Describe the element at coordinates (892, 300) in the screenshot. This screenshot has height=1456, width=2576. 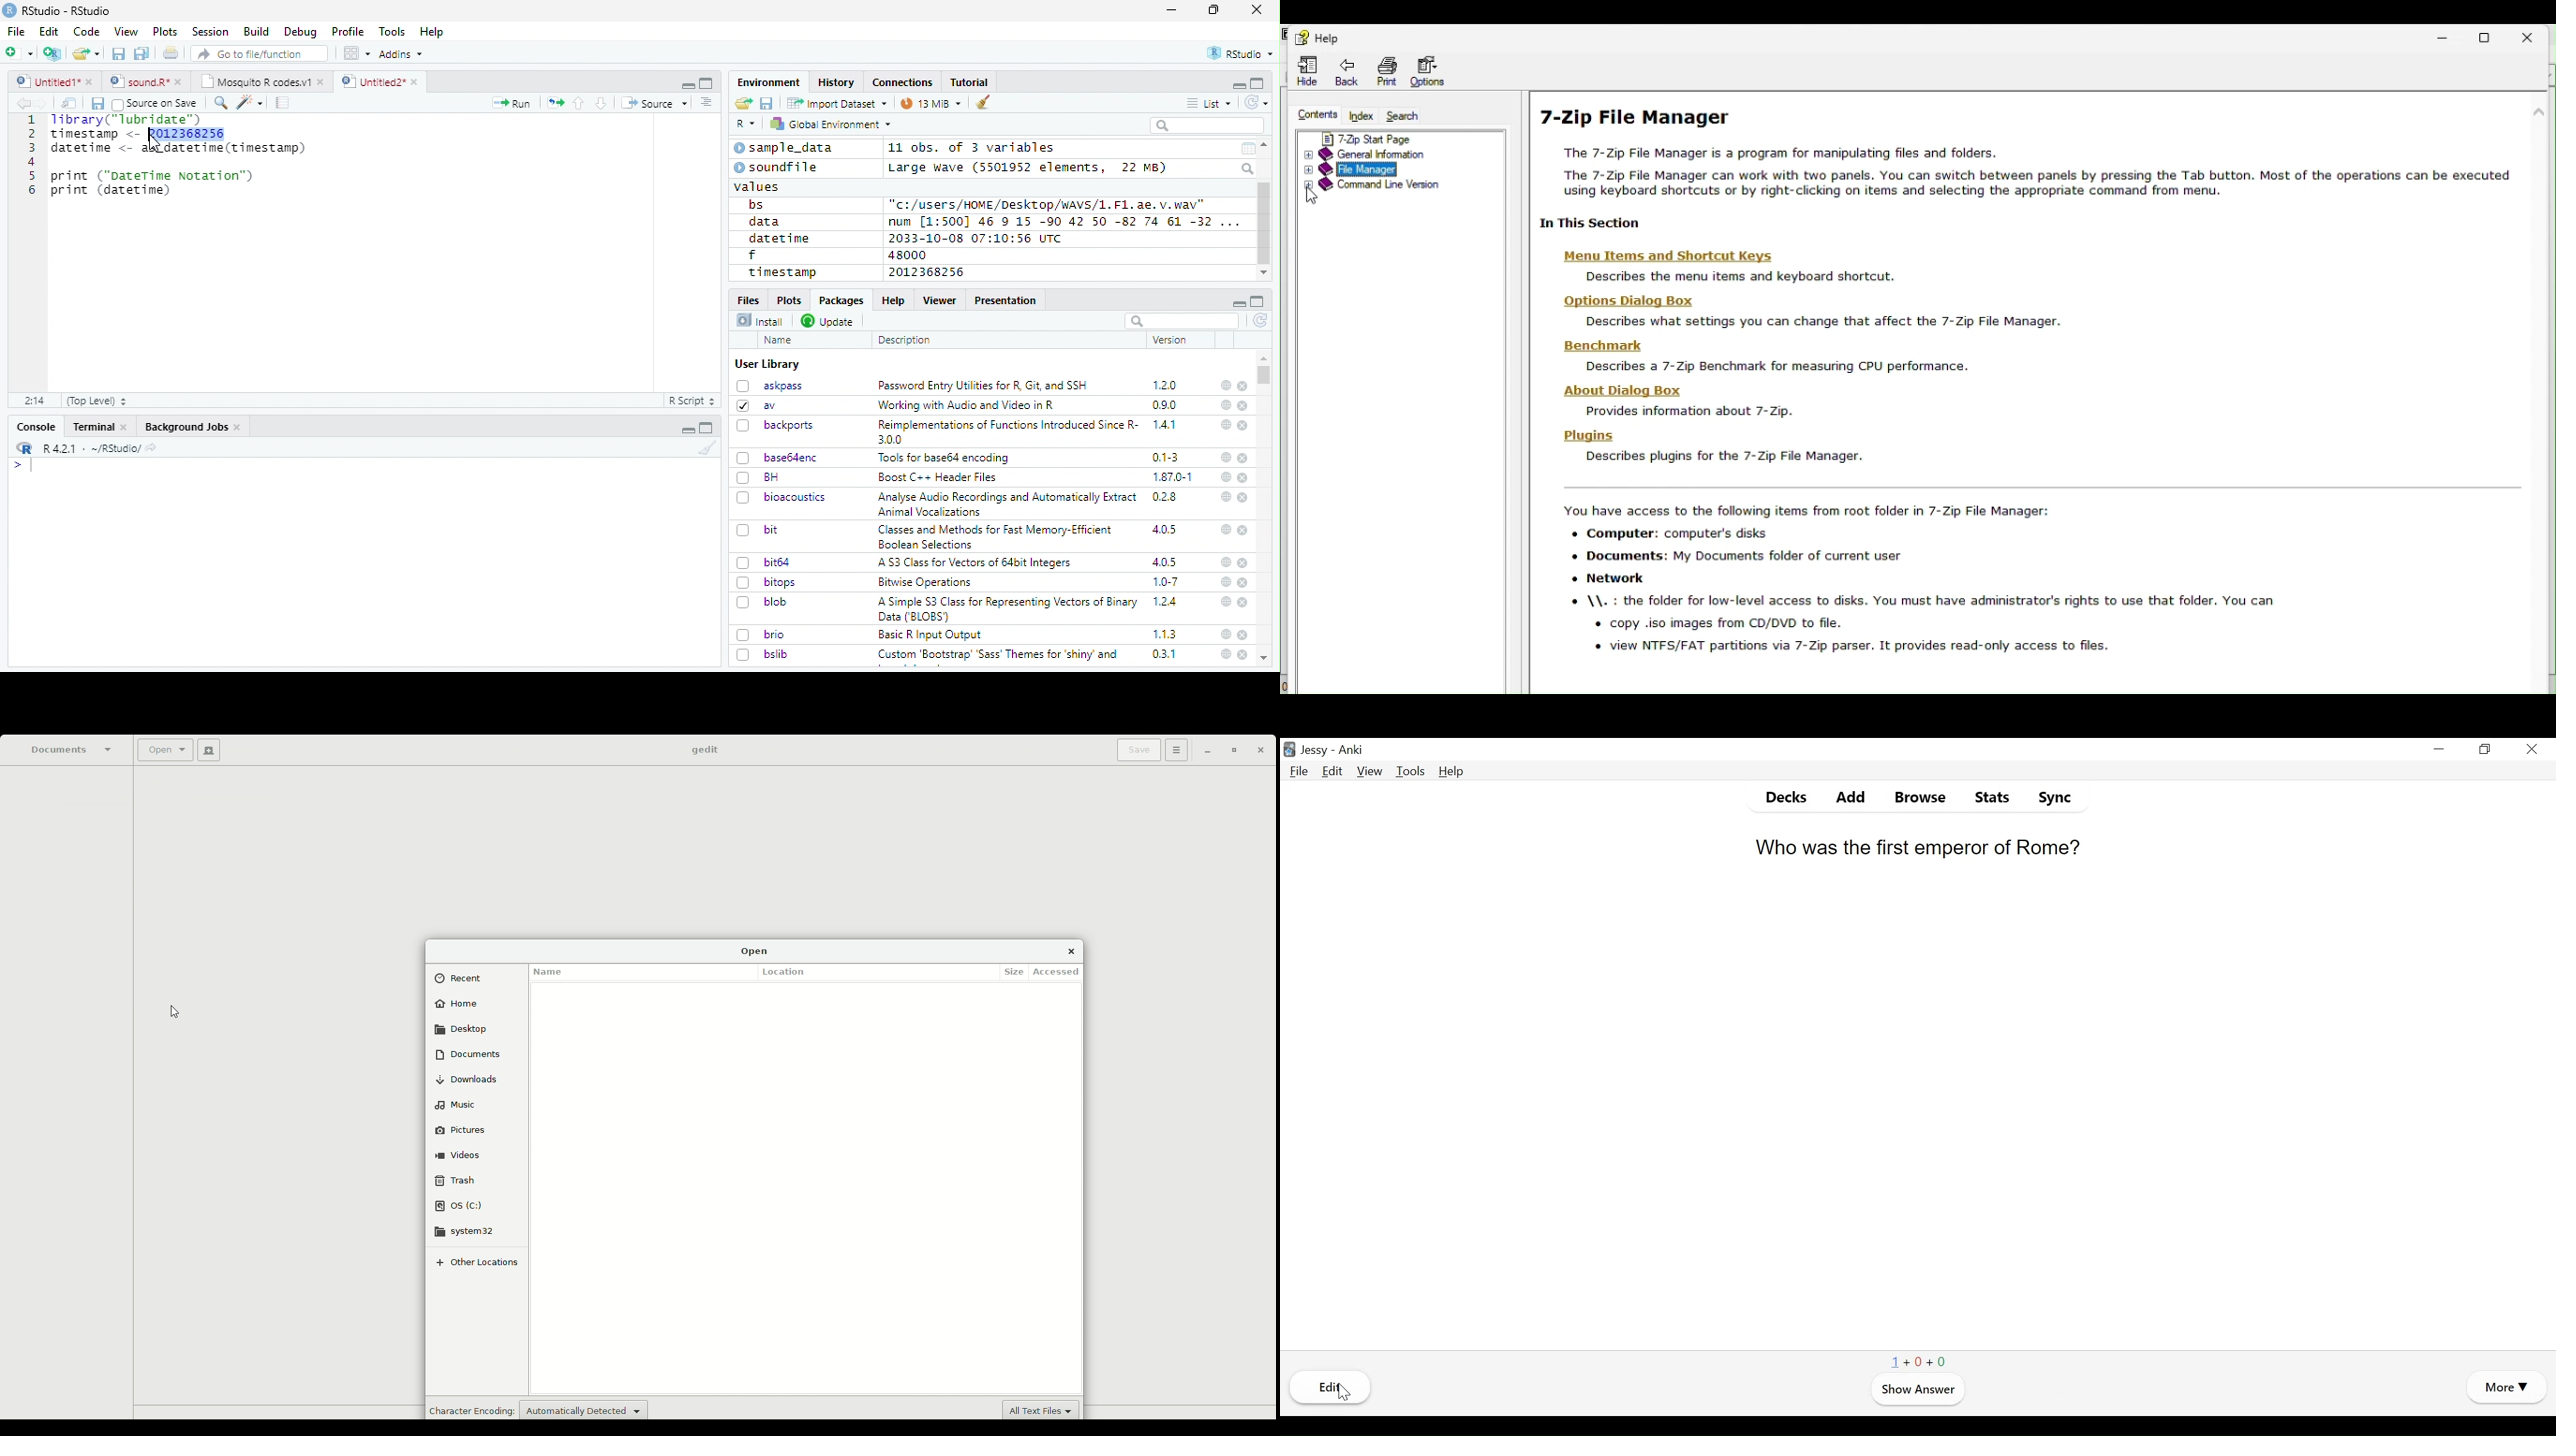
I see `Help` at that location.